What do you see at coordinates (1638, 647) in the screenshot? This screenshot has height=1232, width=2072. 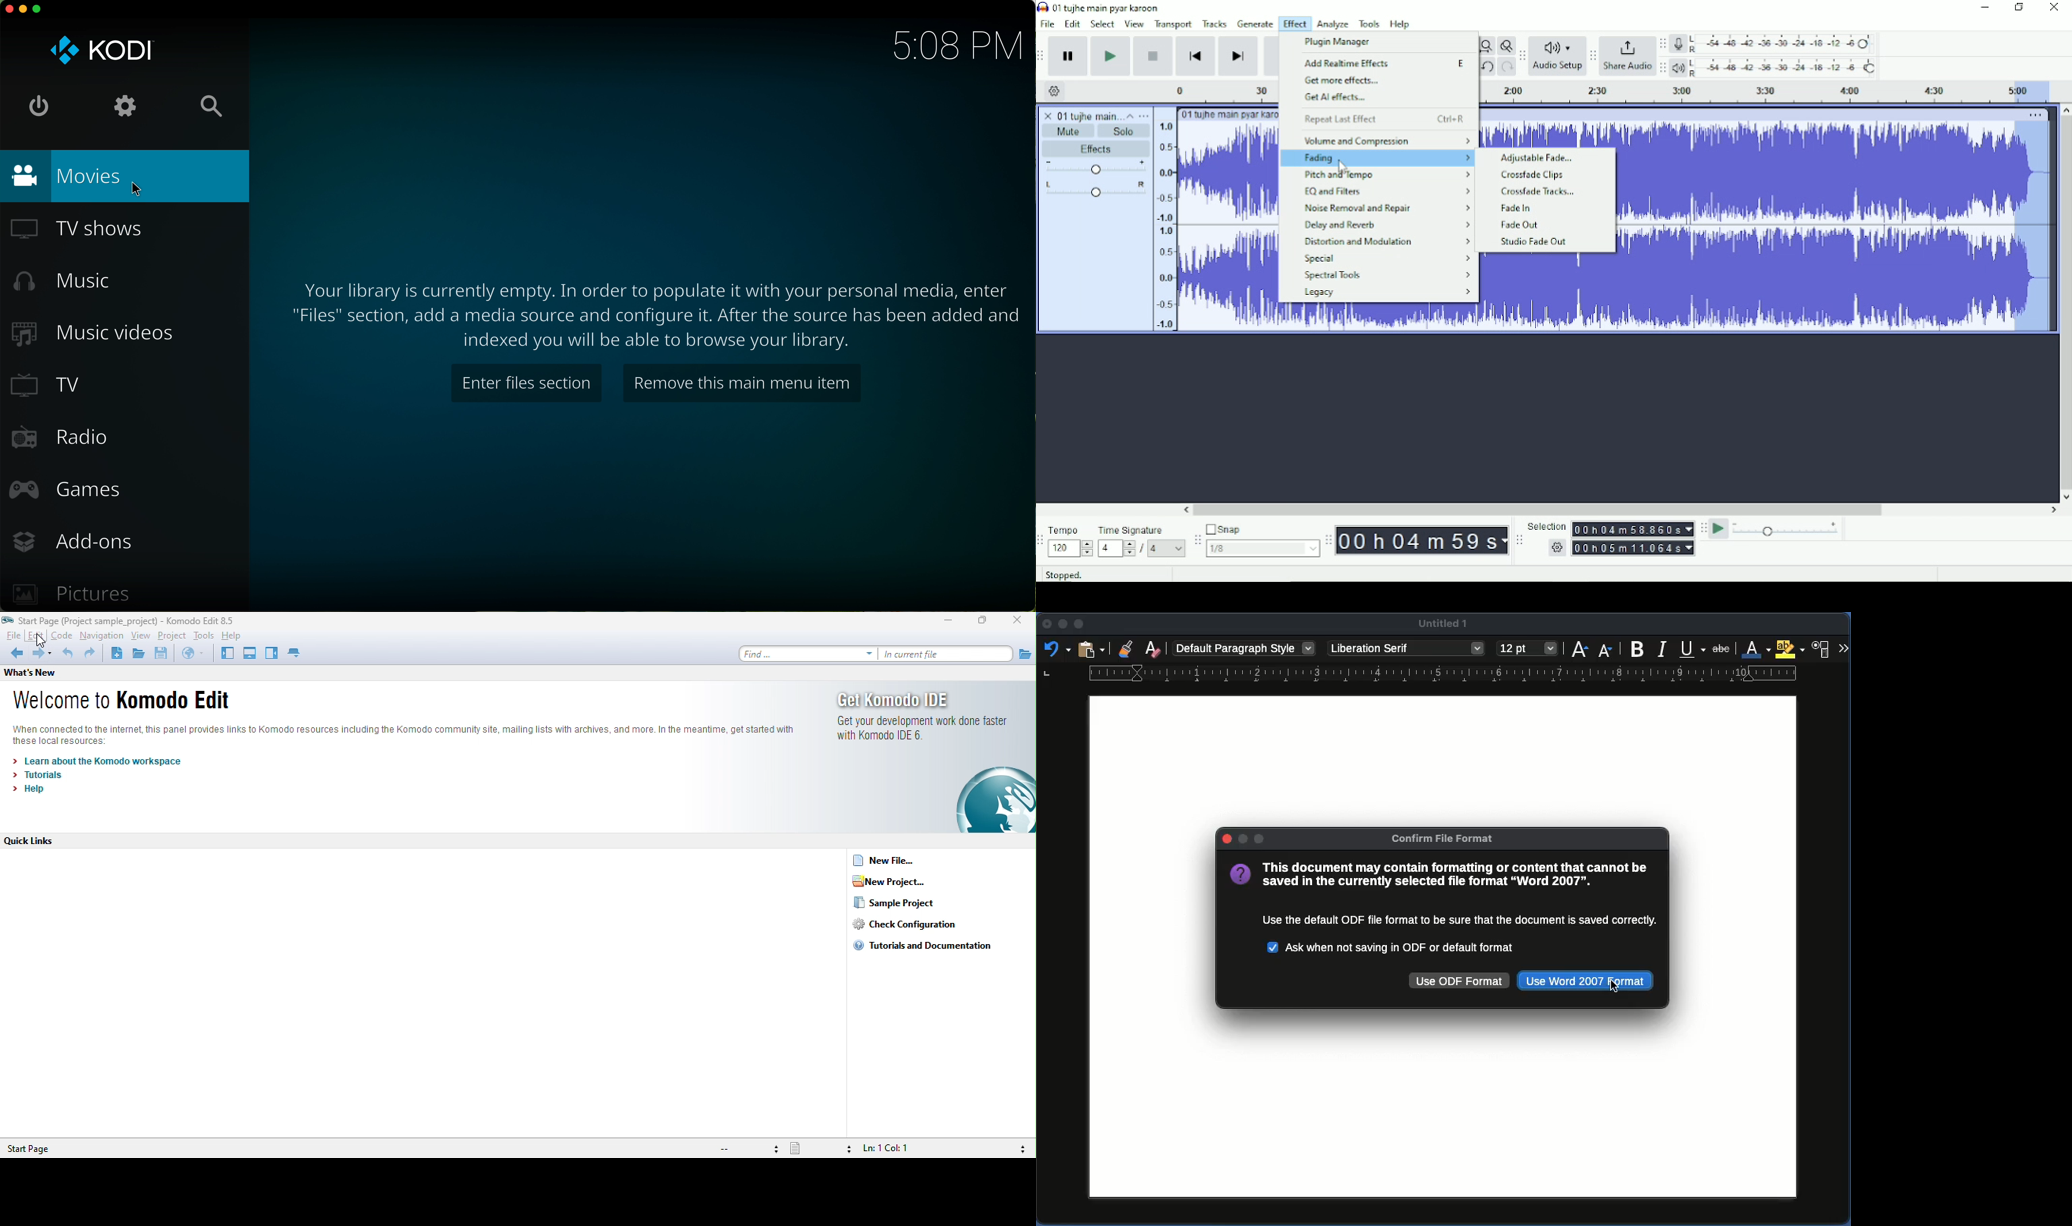 I see `Bold` at bounding box center [1638, 647].